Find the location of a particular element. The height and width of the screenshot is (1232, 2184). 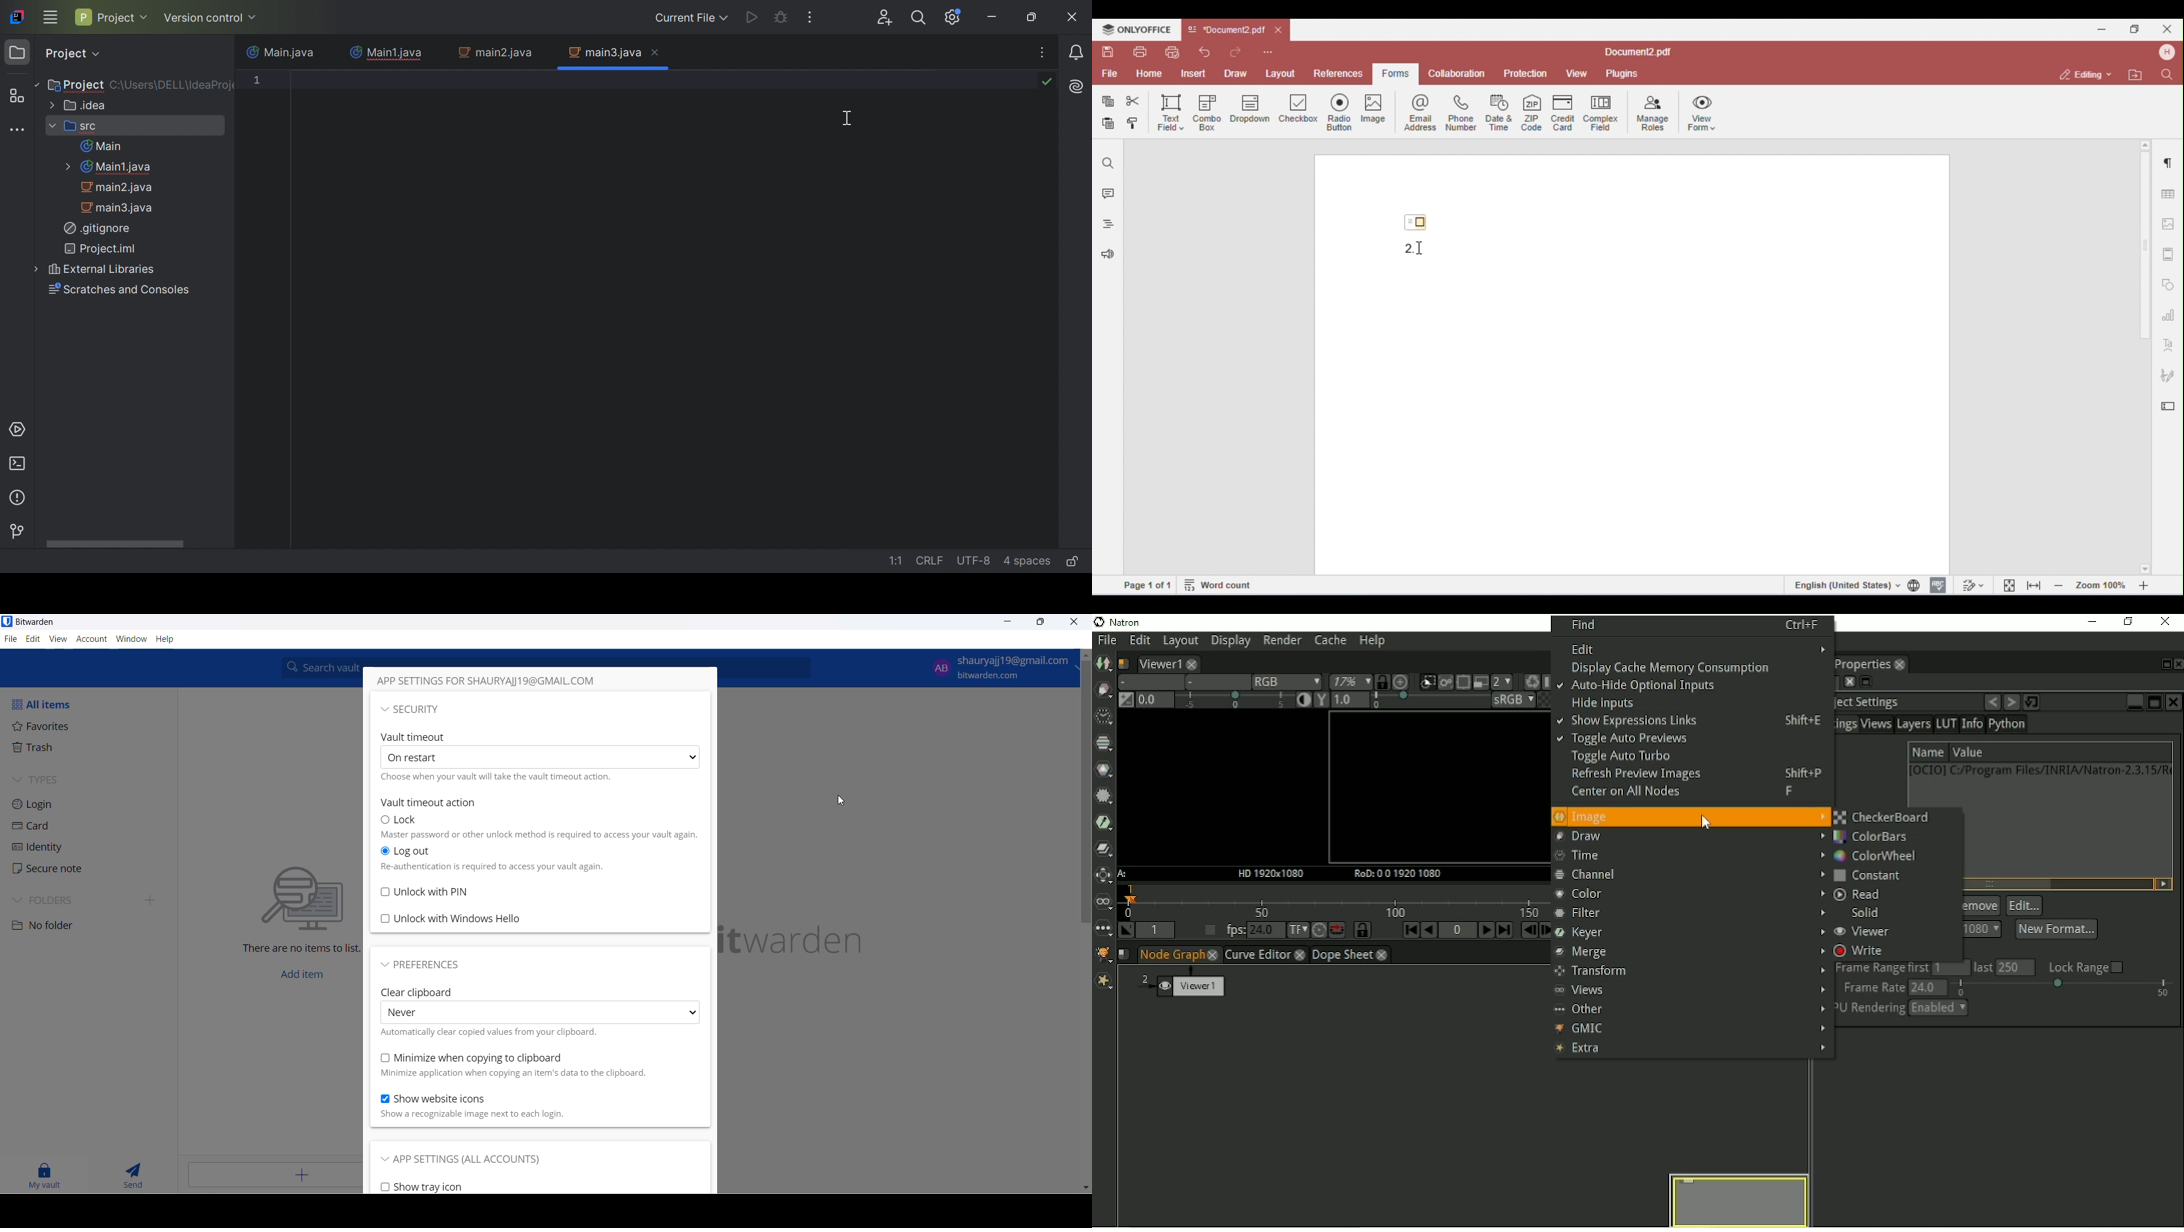

1 is located at coordinates (259, 80).